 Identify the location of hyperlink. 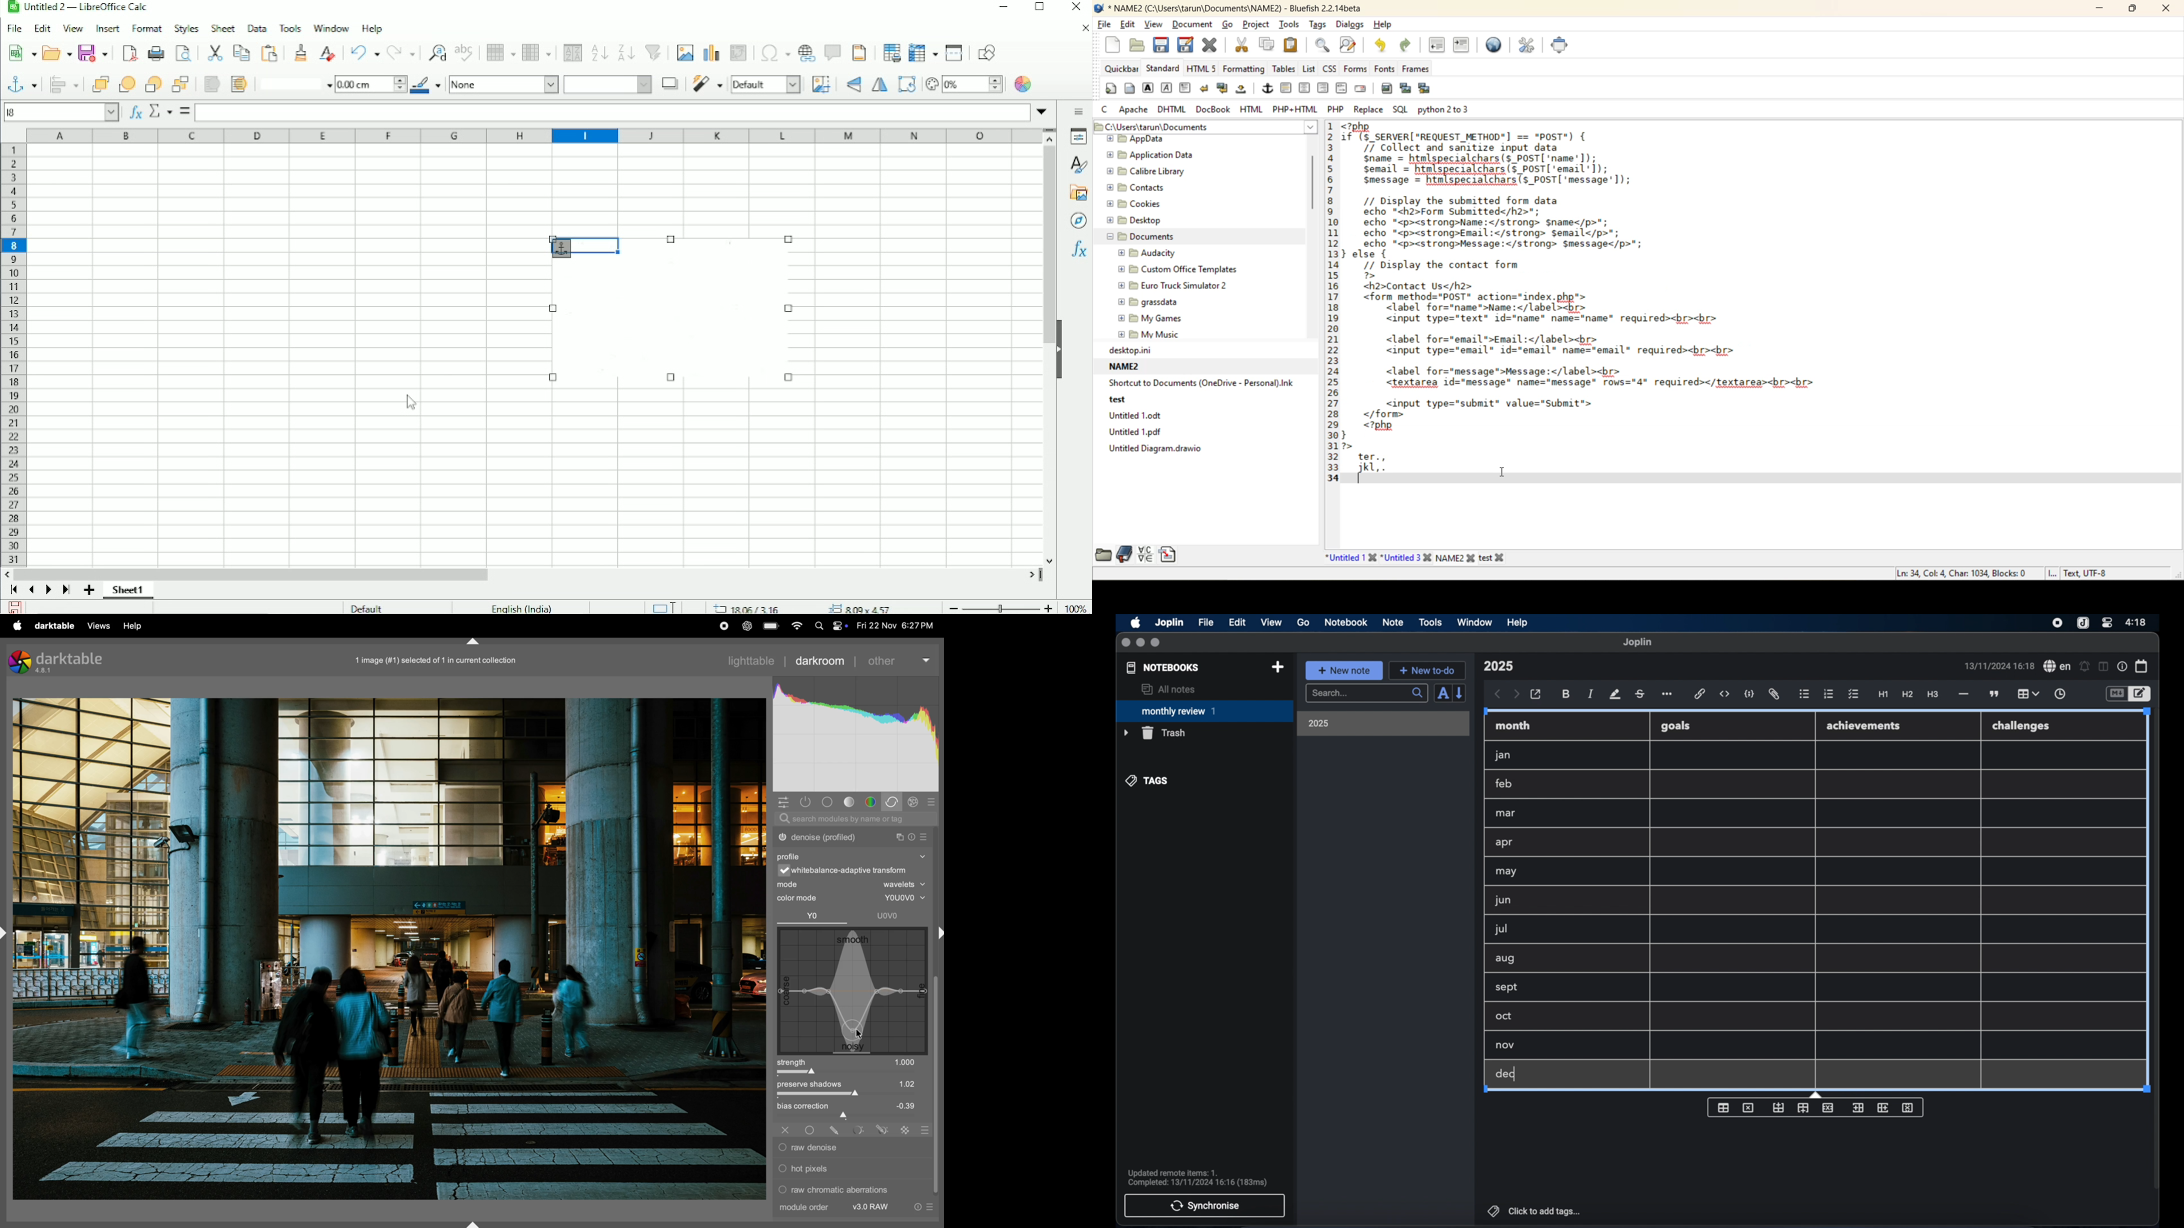
(1700, 694).